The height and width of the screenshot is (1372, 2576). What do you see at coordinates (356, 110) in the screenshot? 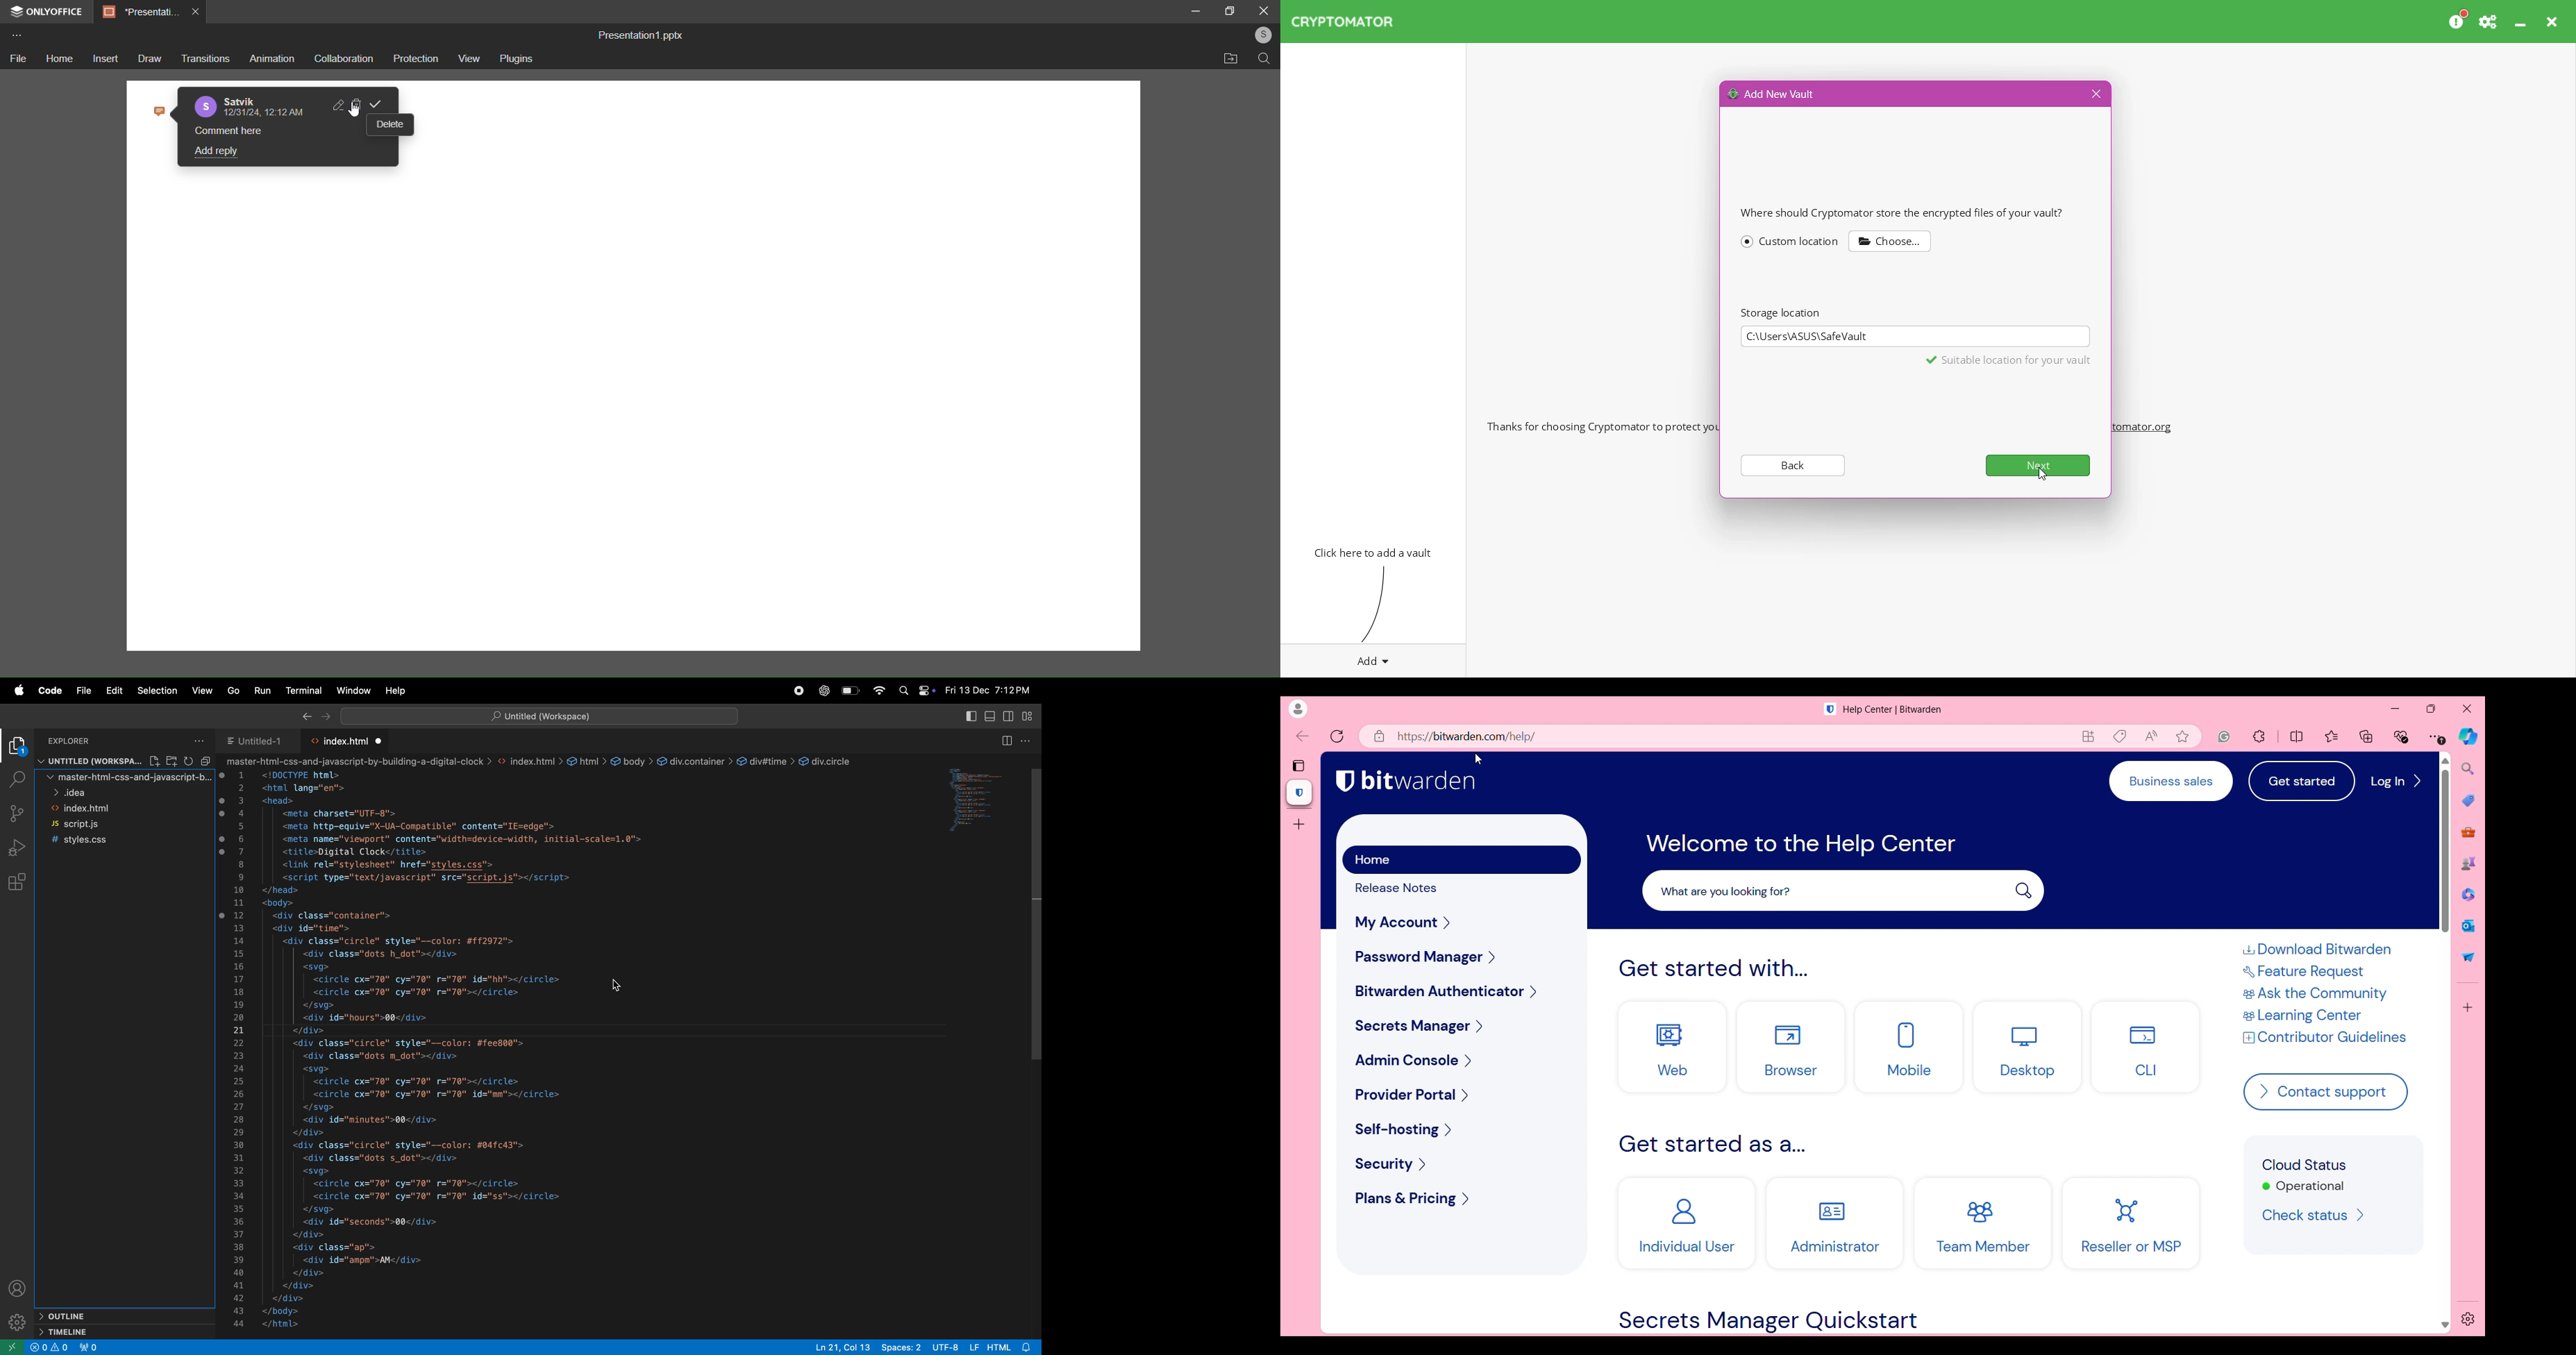
I see `cursor` at bounding box center [356, 110].